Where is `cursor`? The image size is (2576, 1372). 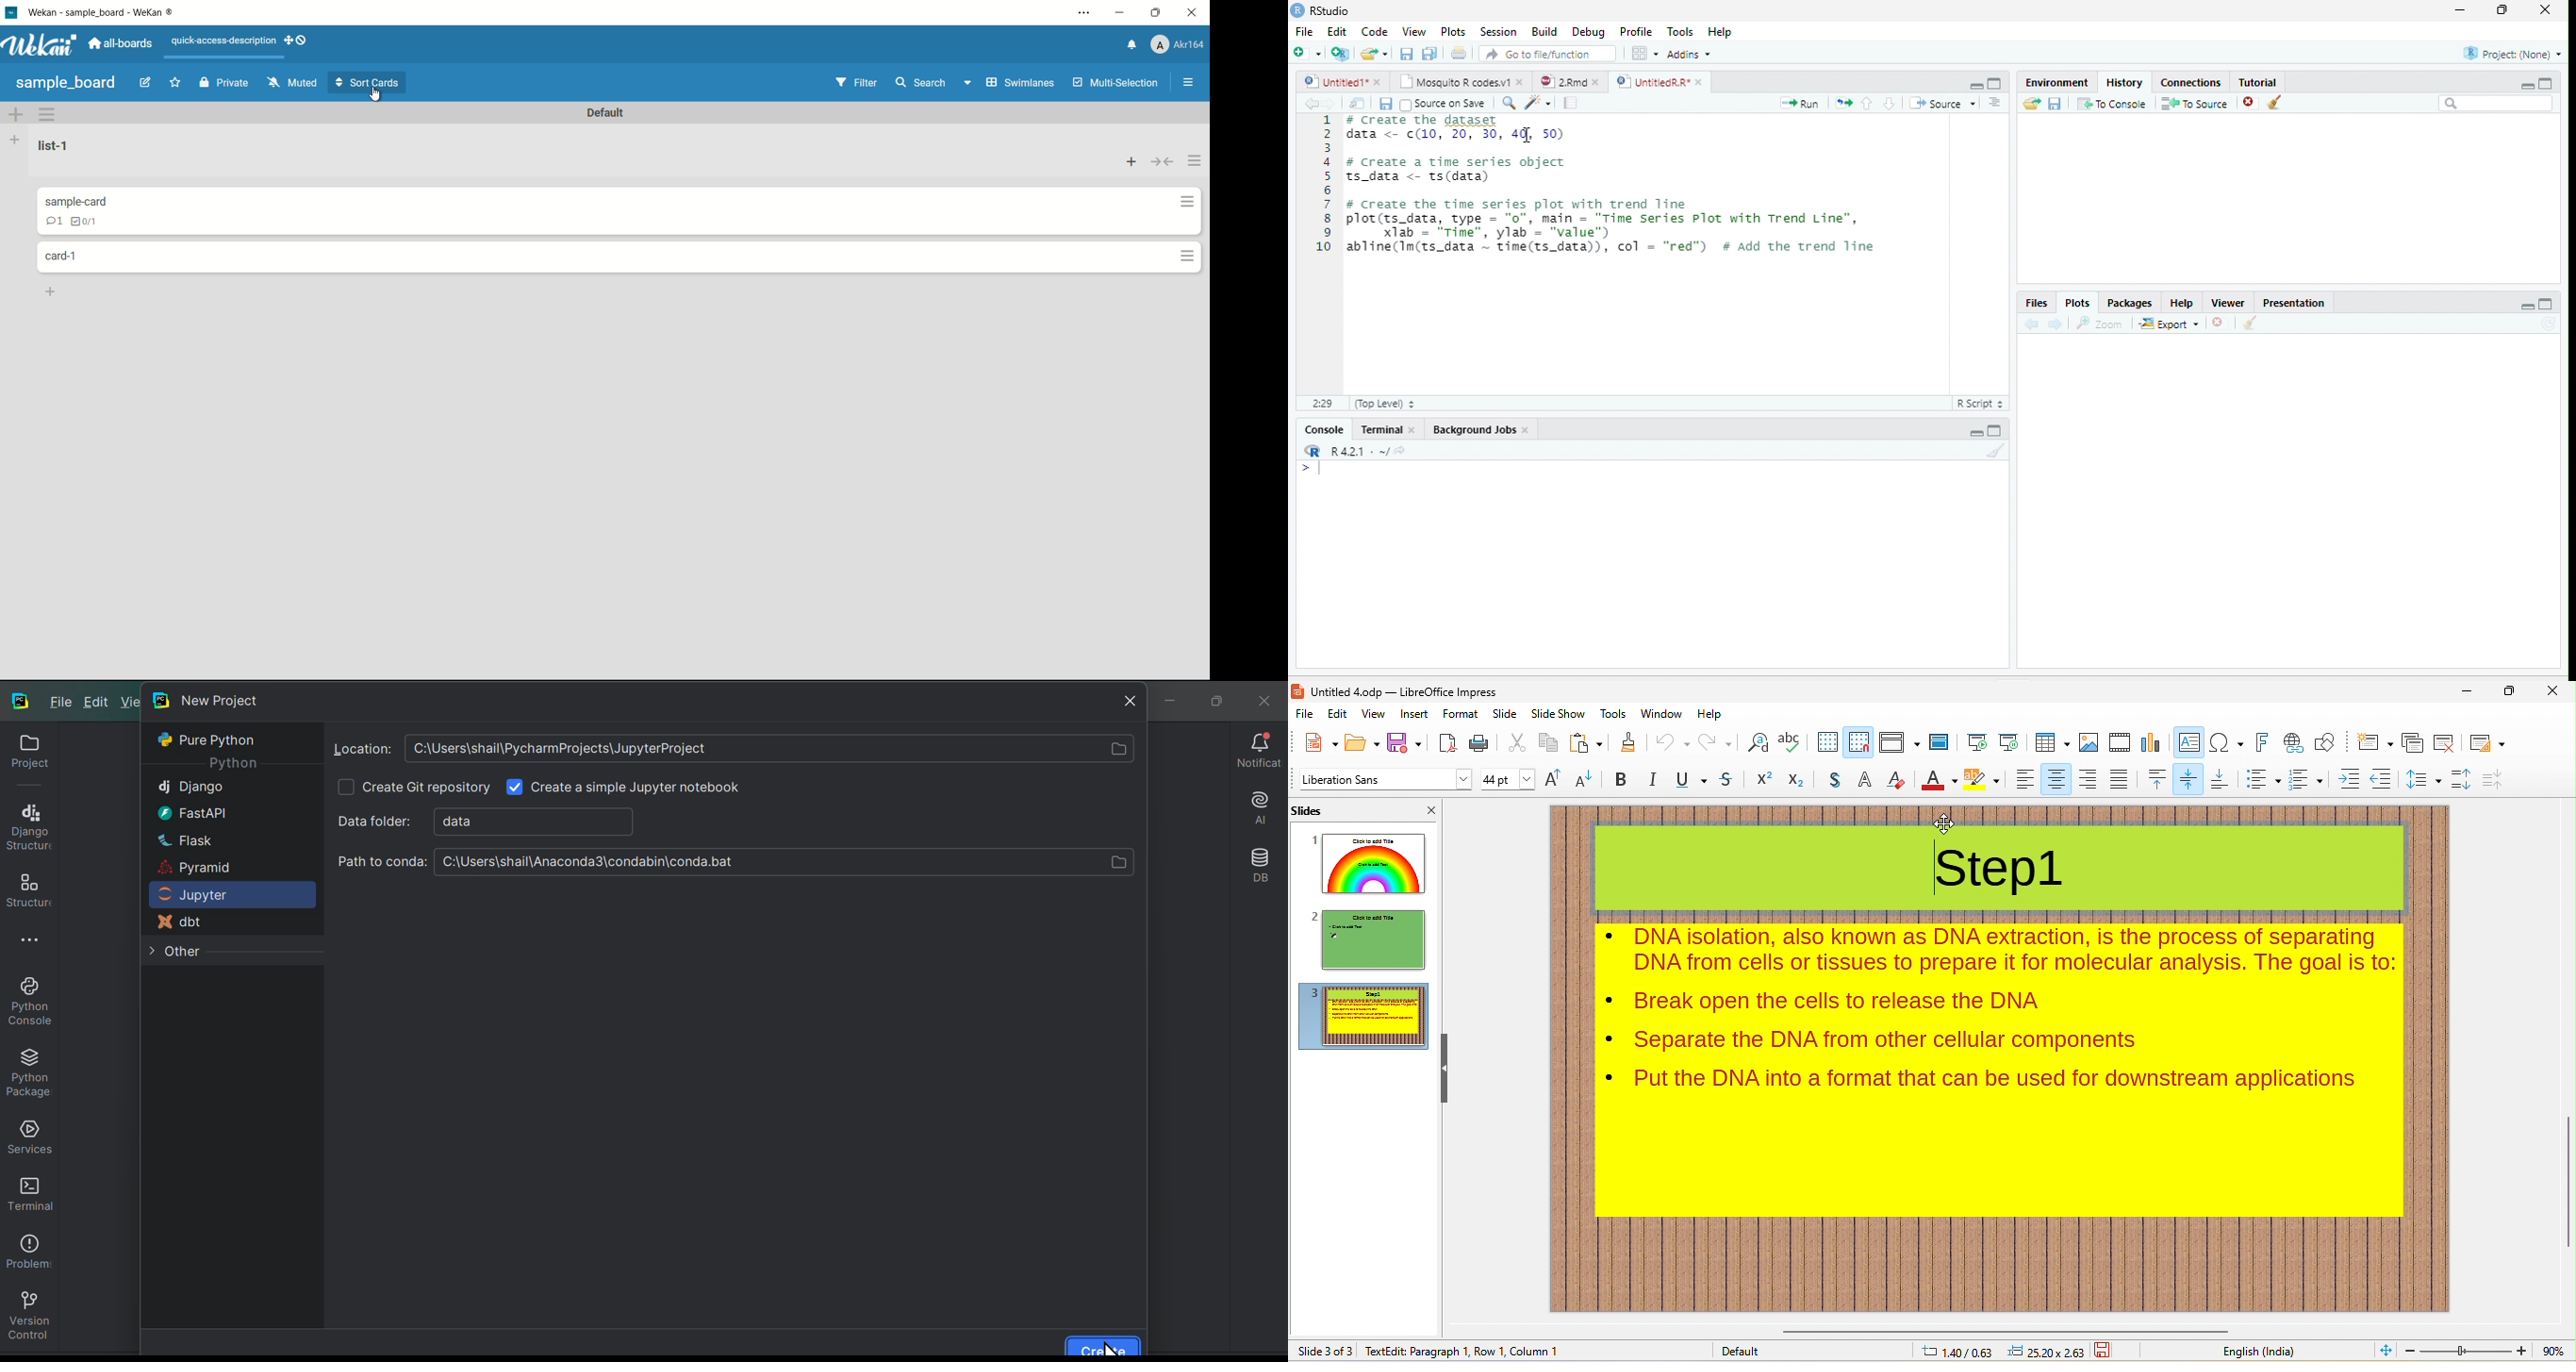
cursor is located at coordinates (1526, 135).